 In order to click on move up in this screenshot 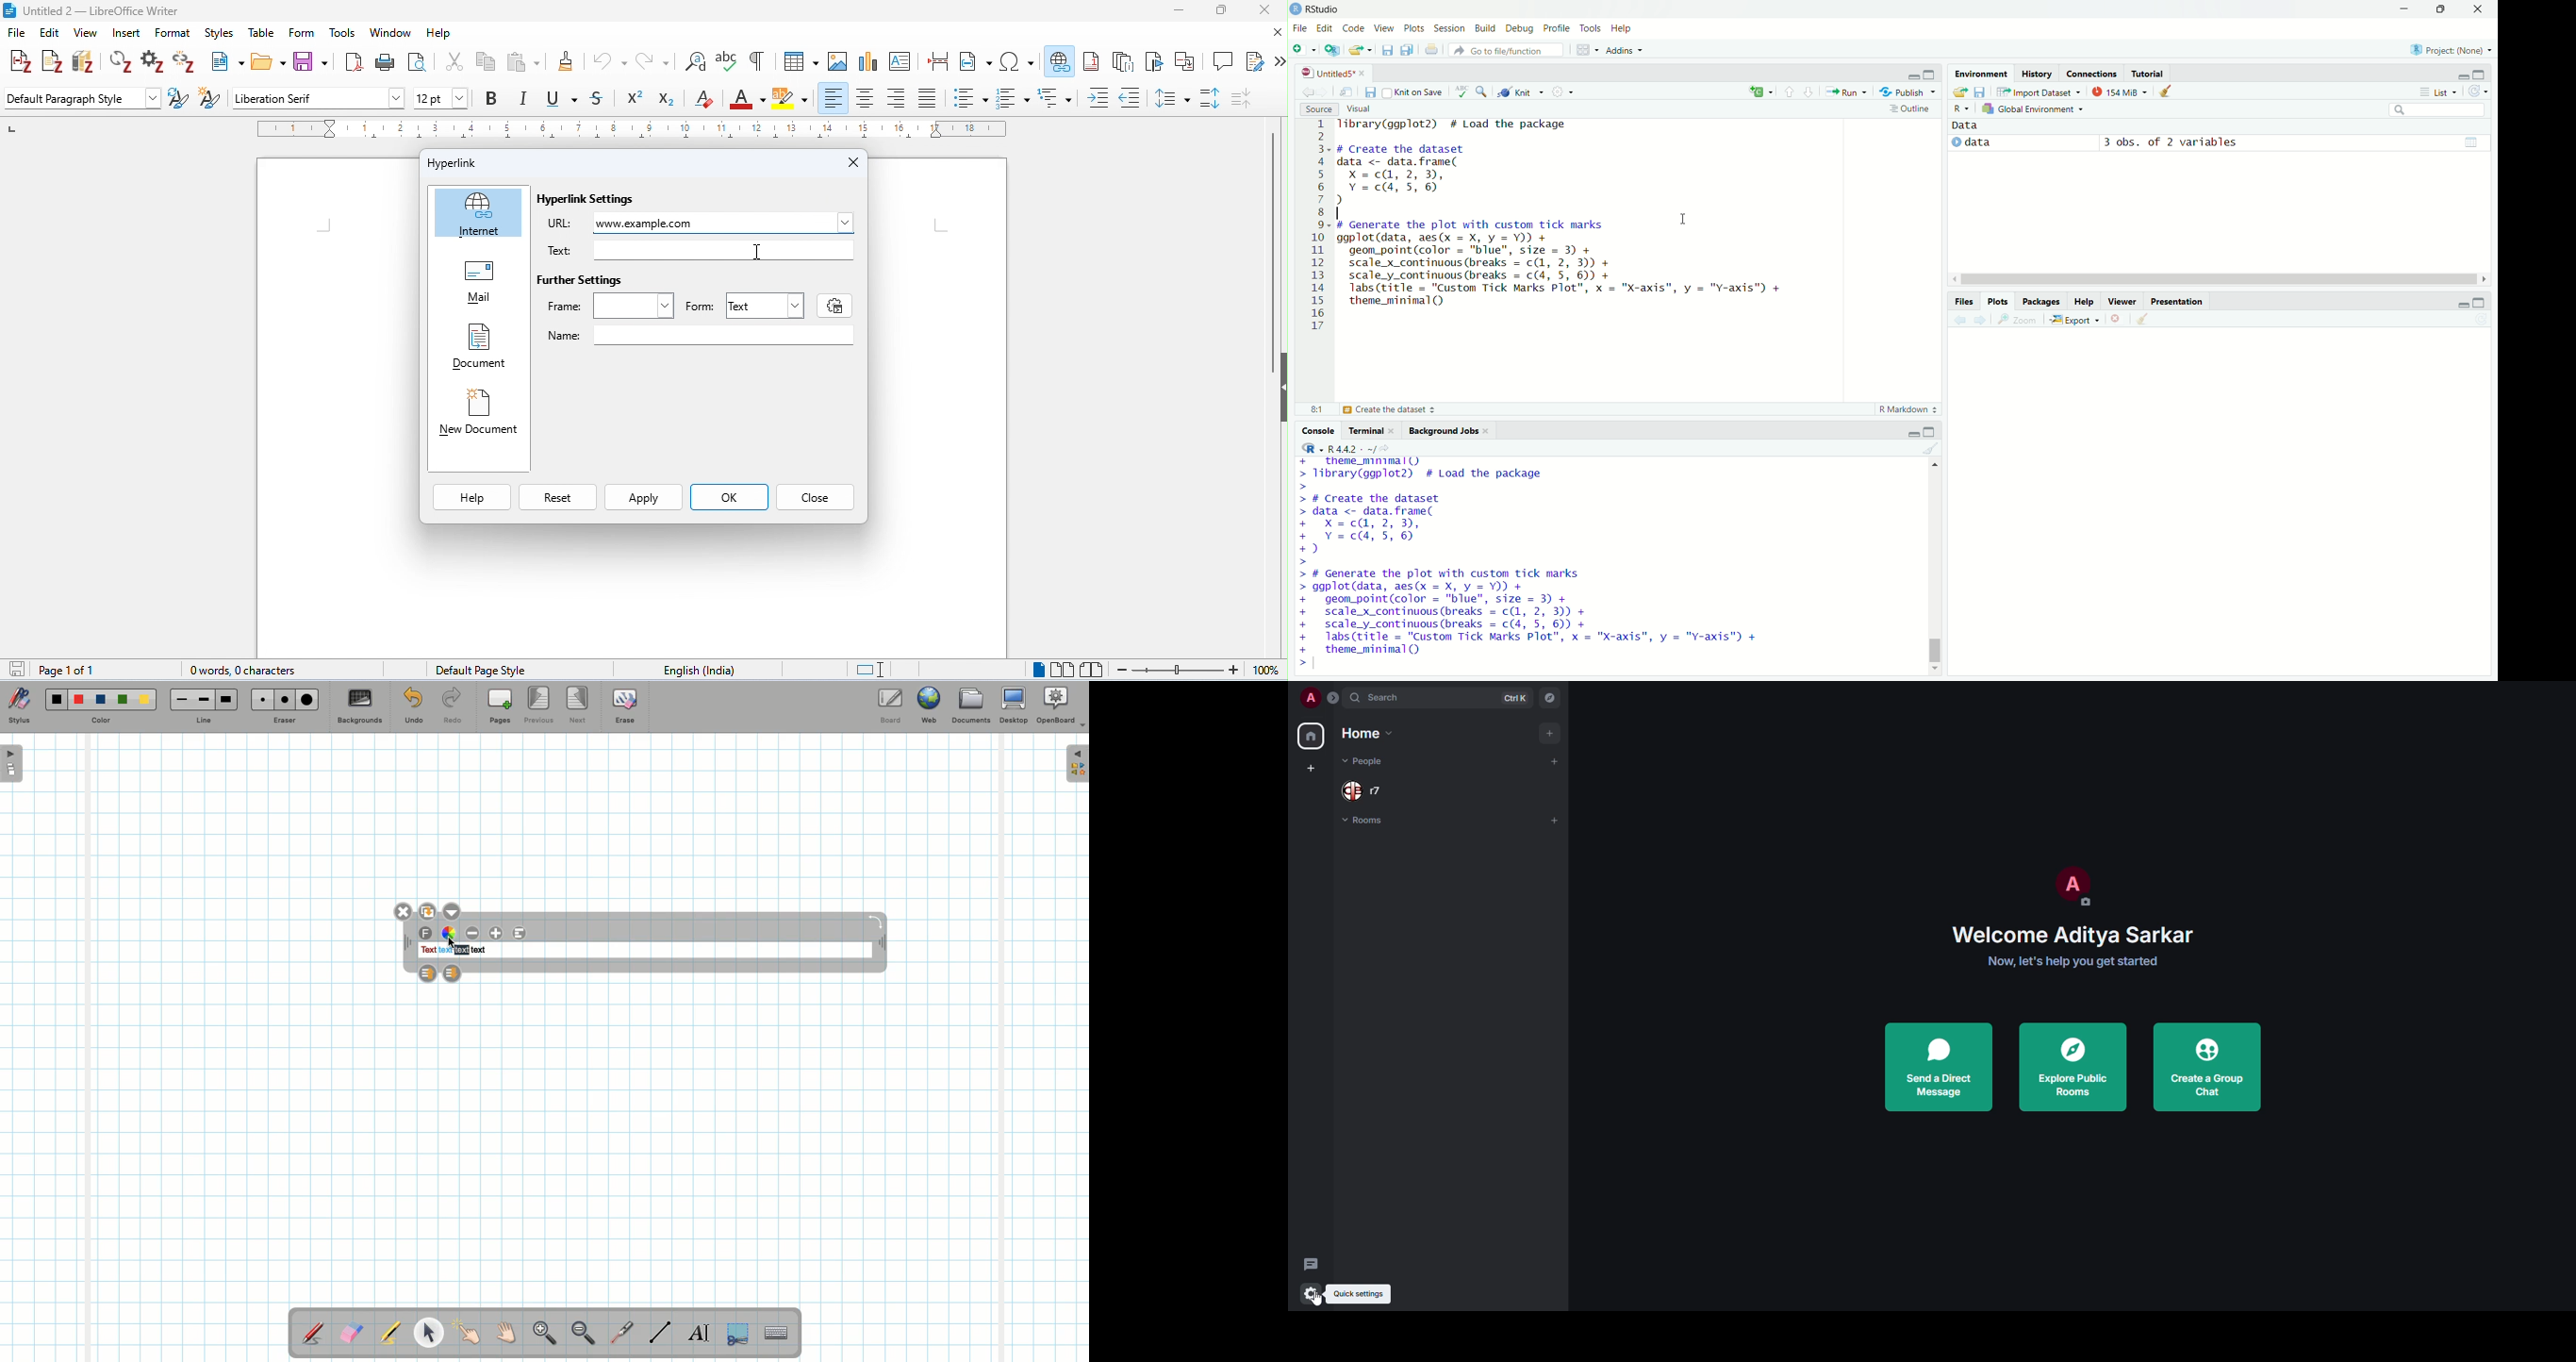, I will do `click(1936, 468)`.